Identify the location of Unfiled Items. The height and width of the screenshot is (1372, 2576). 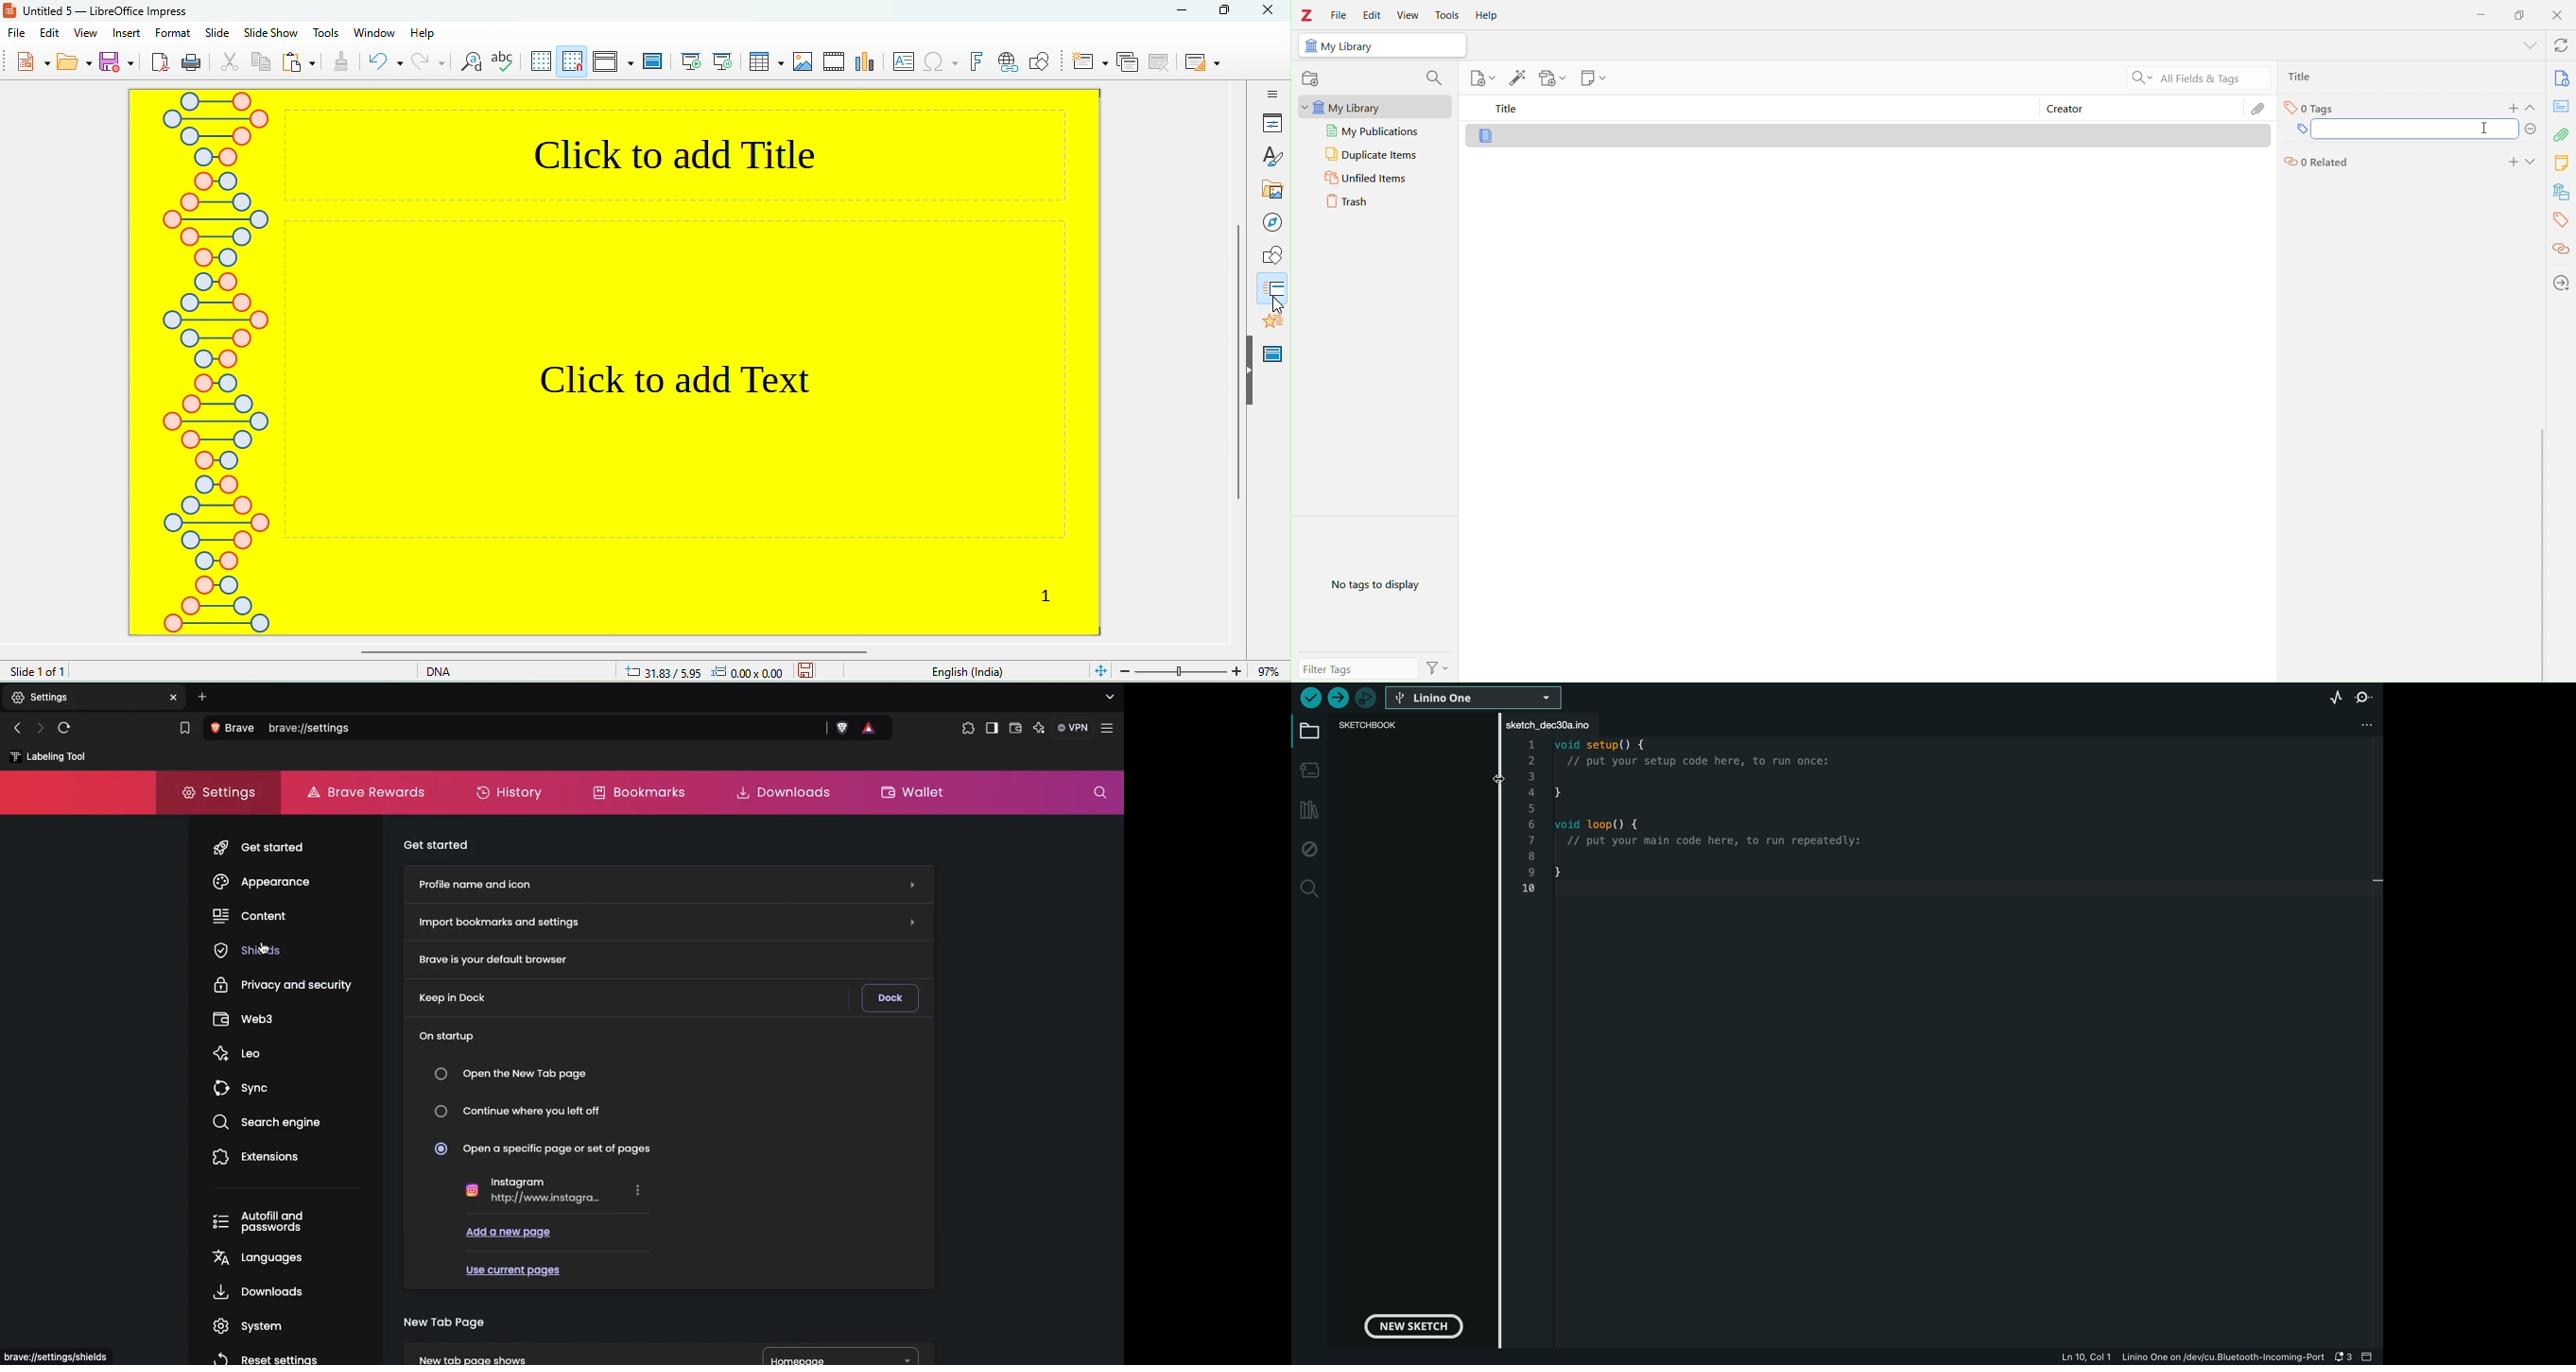
(1369, 180).